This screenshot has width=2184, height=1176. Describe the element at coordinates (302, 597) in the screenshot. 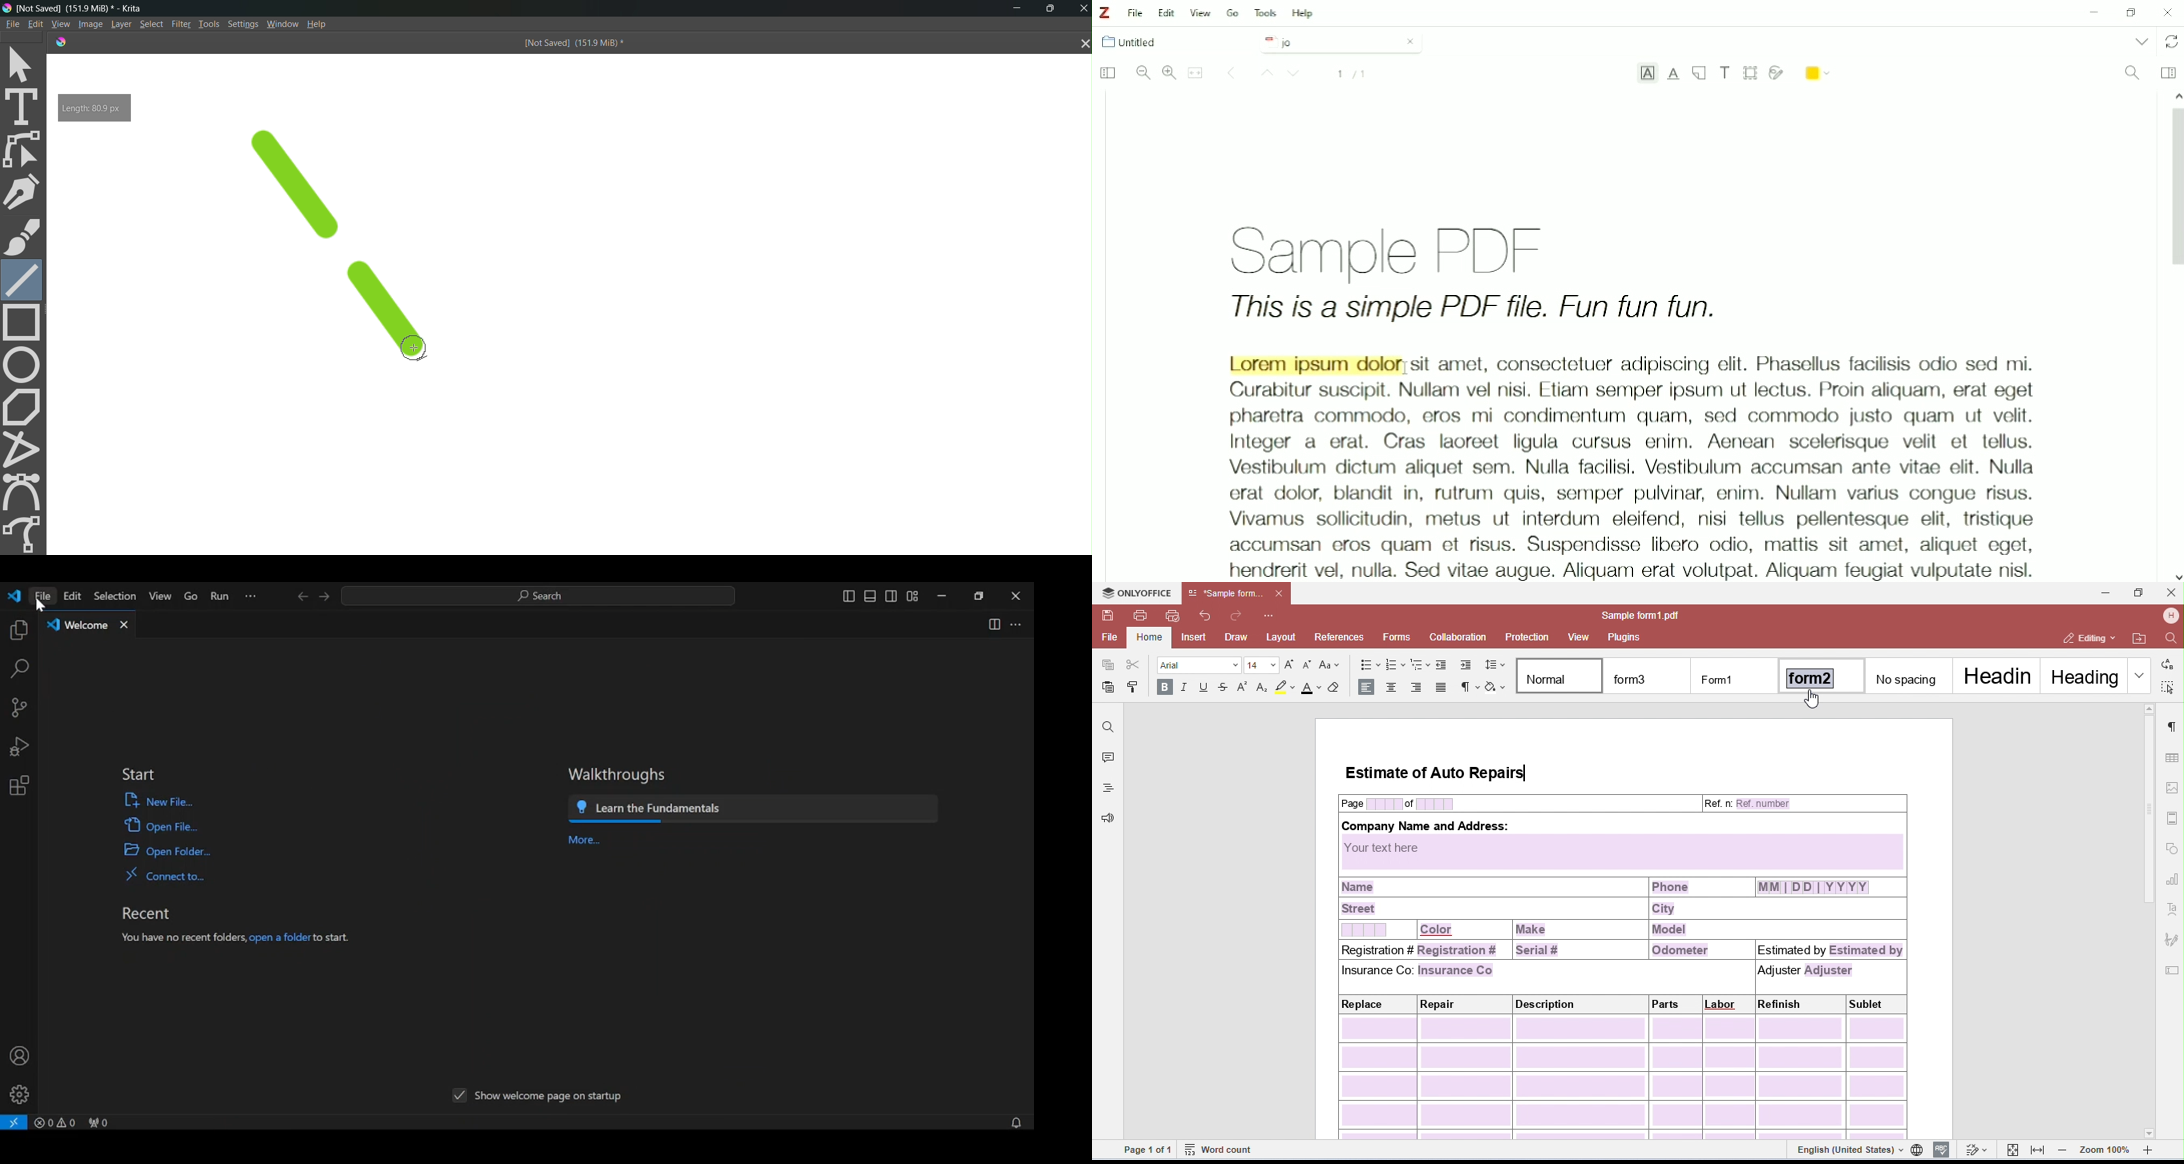

I see `previous` at that location.